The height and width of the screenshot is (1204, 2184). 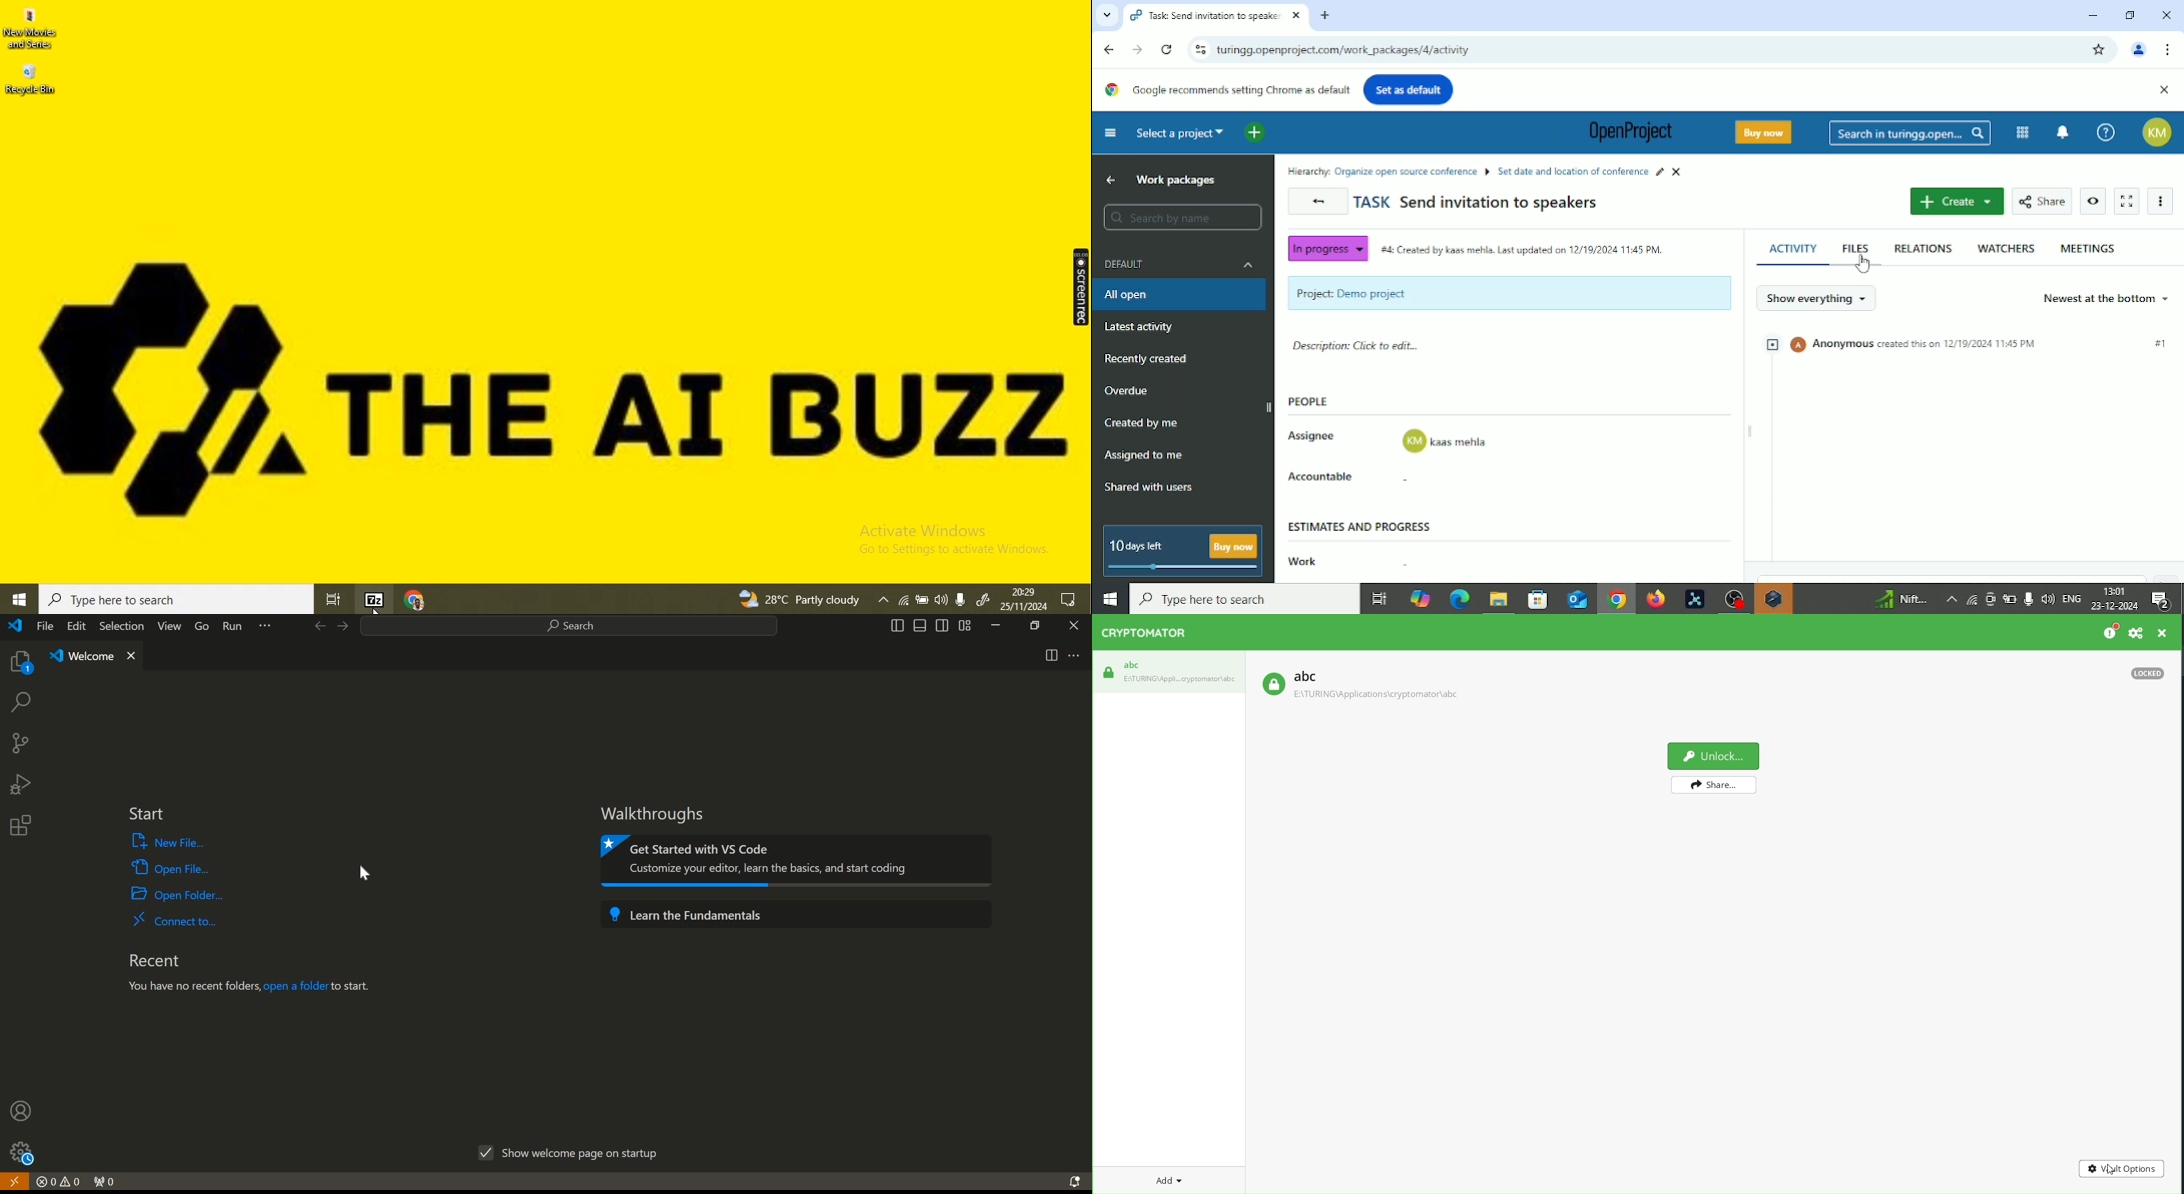 I want to click on cursor, so click(x=378, y=607).